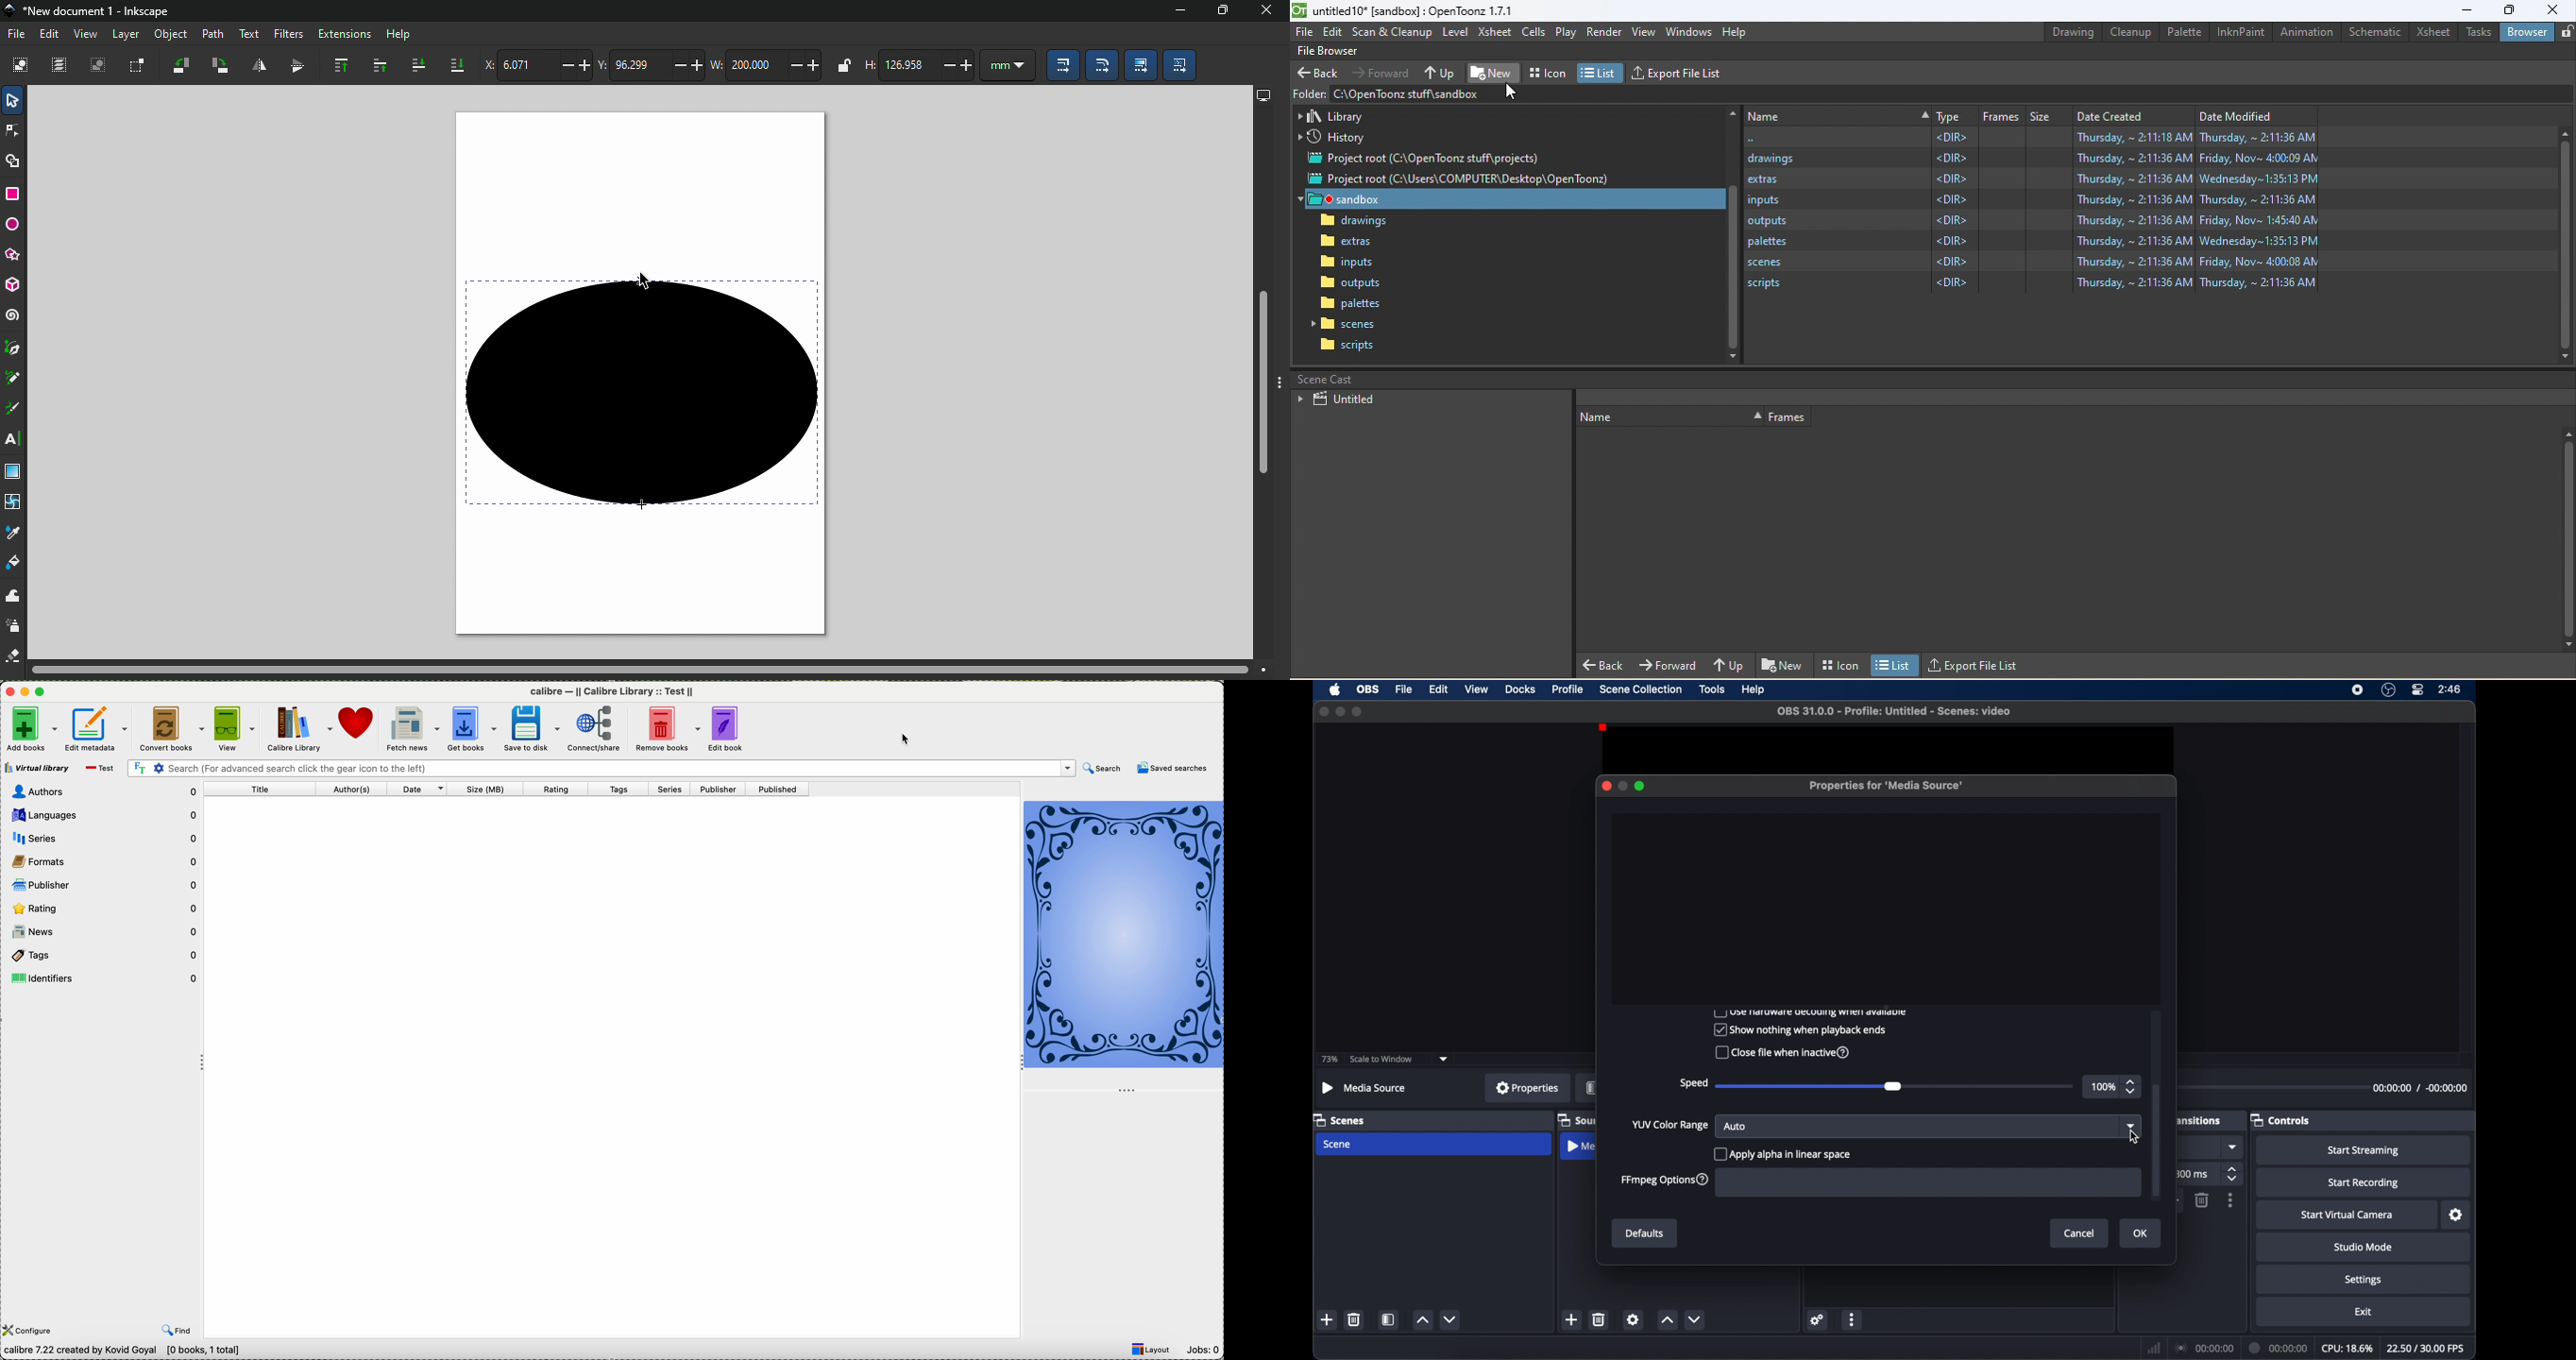 The width and height of the screenshot is (2576, 1372). I want to click on Pencil tool, so click(14, 381).